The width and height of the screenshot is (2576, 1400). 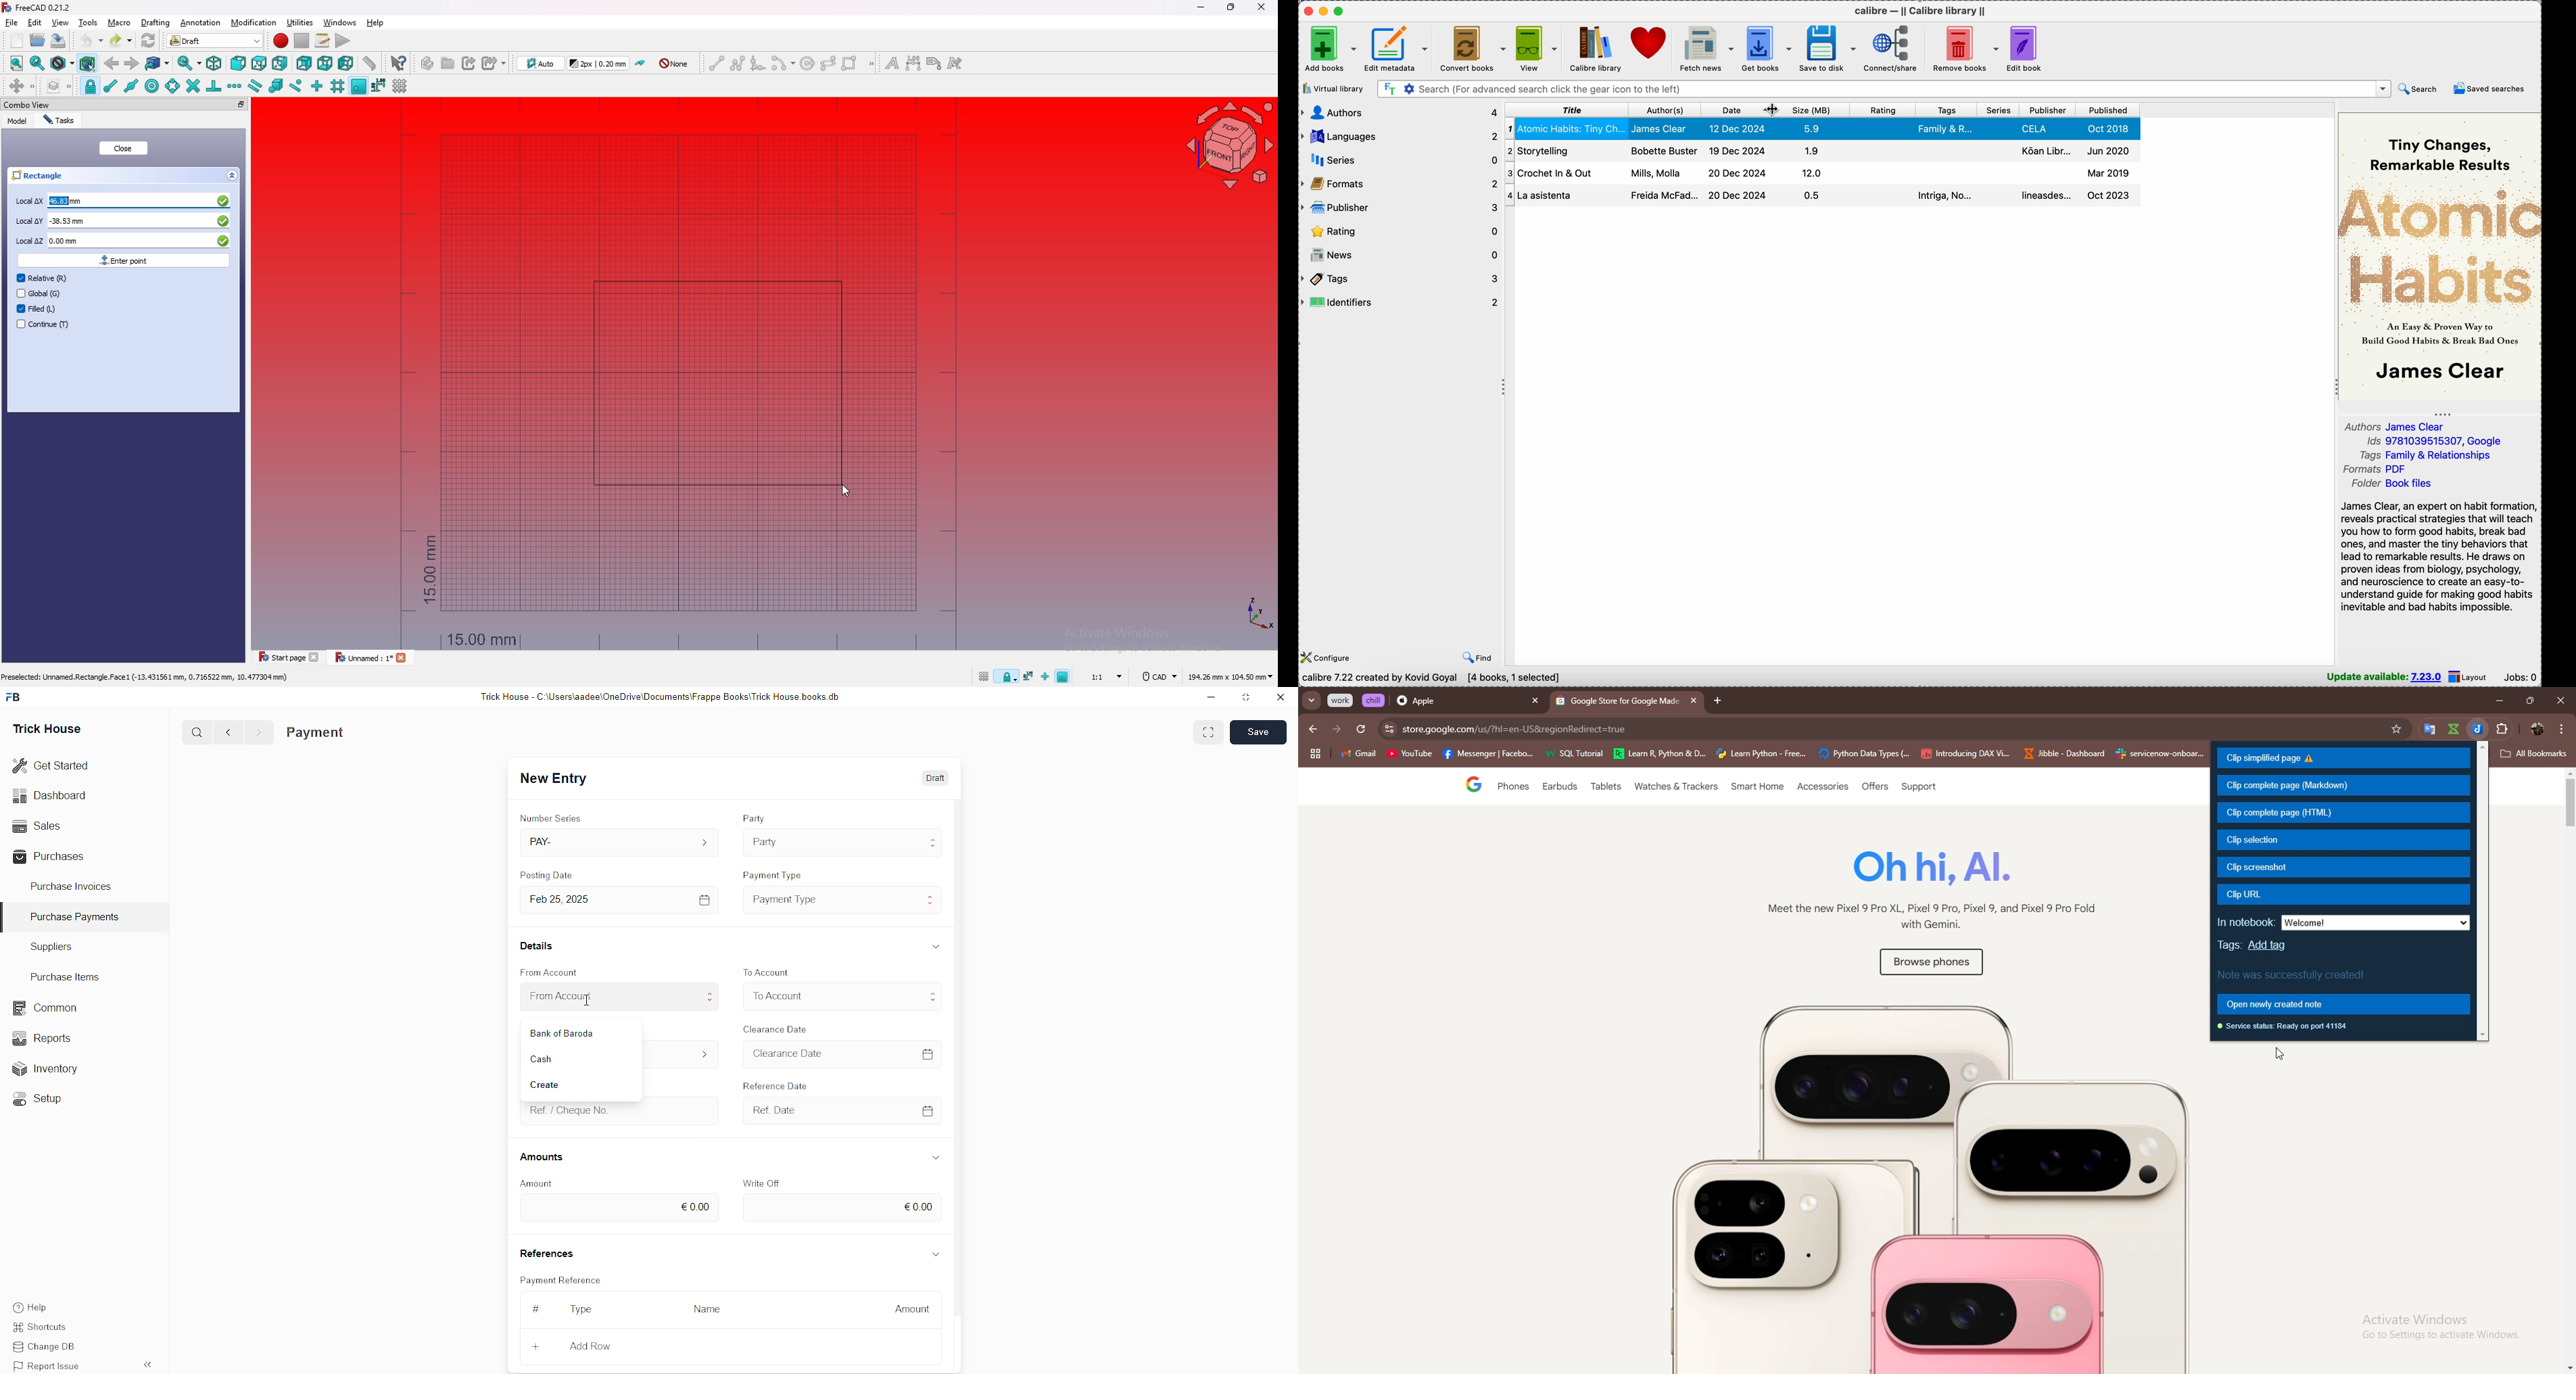 What do you see at coordinates (936, 779) in the screenshot?
I see `Draft` at bounding box center [936, 779].